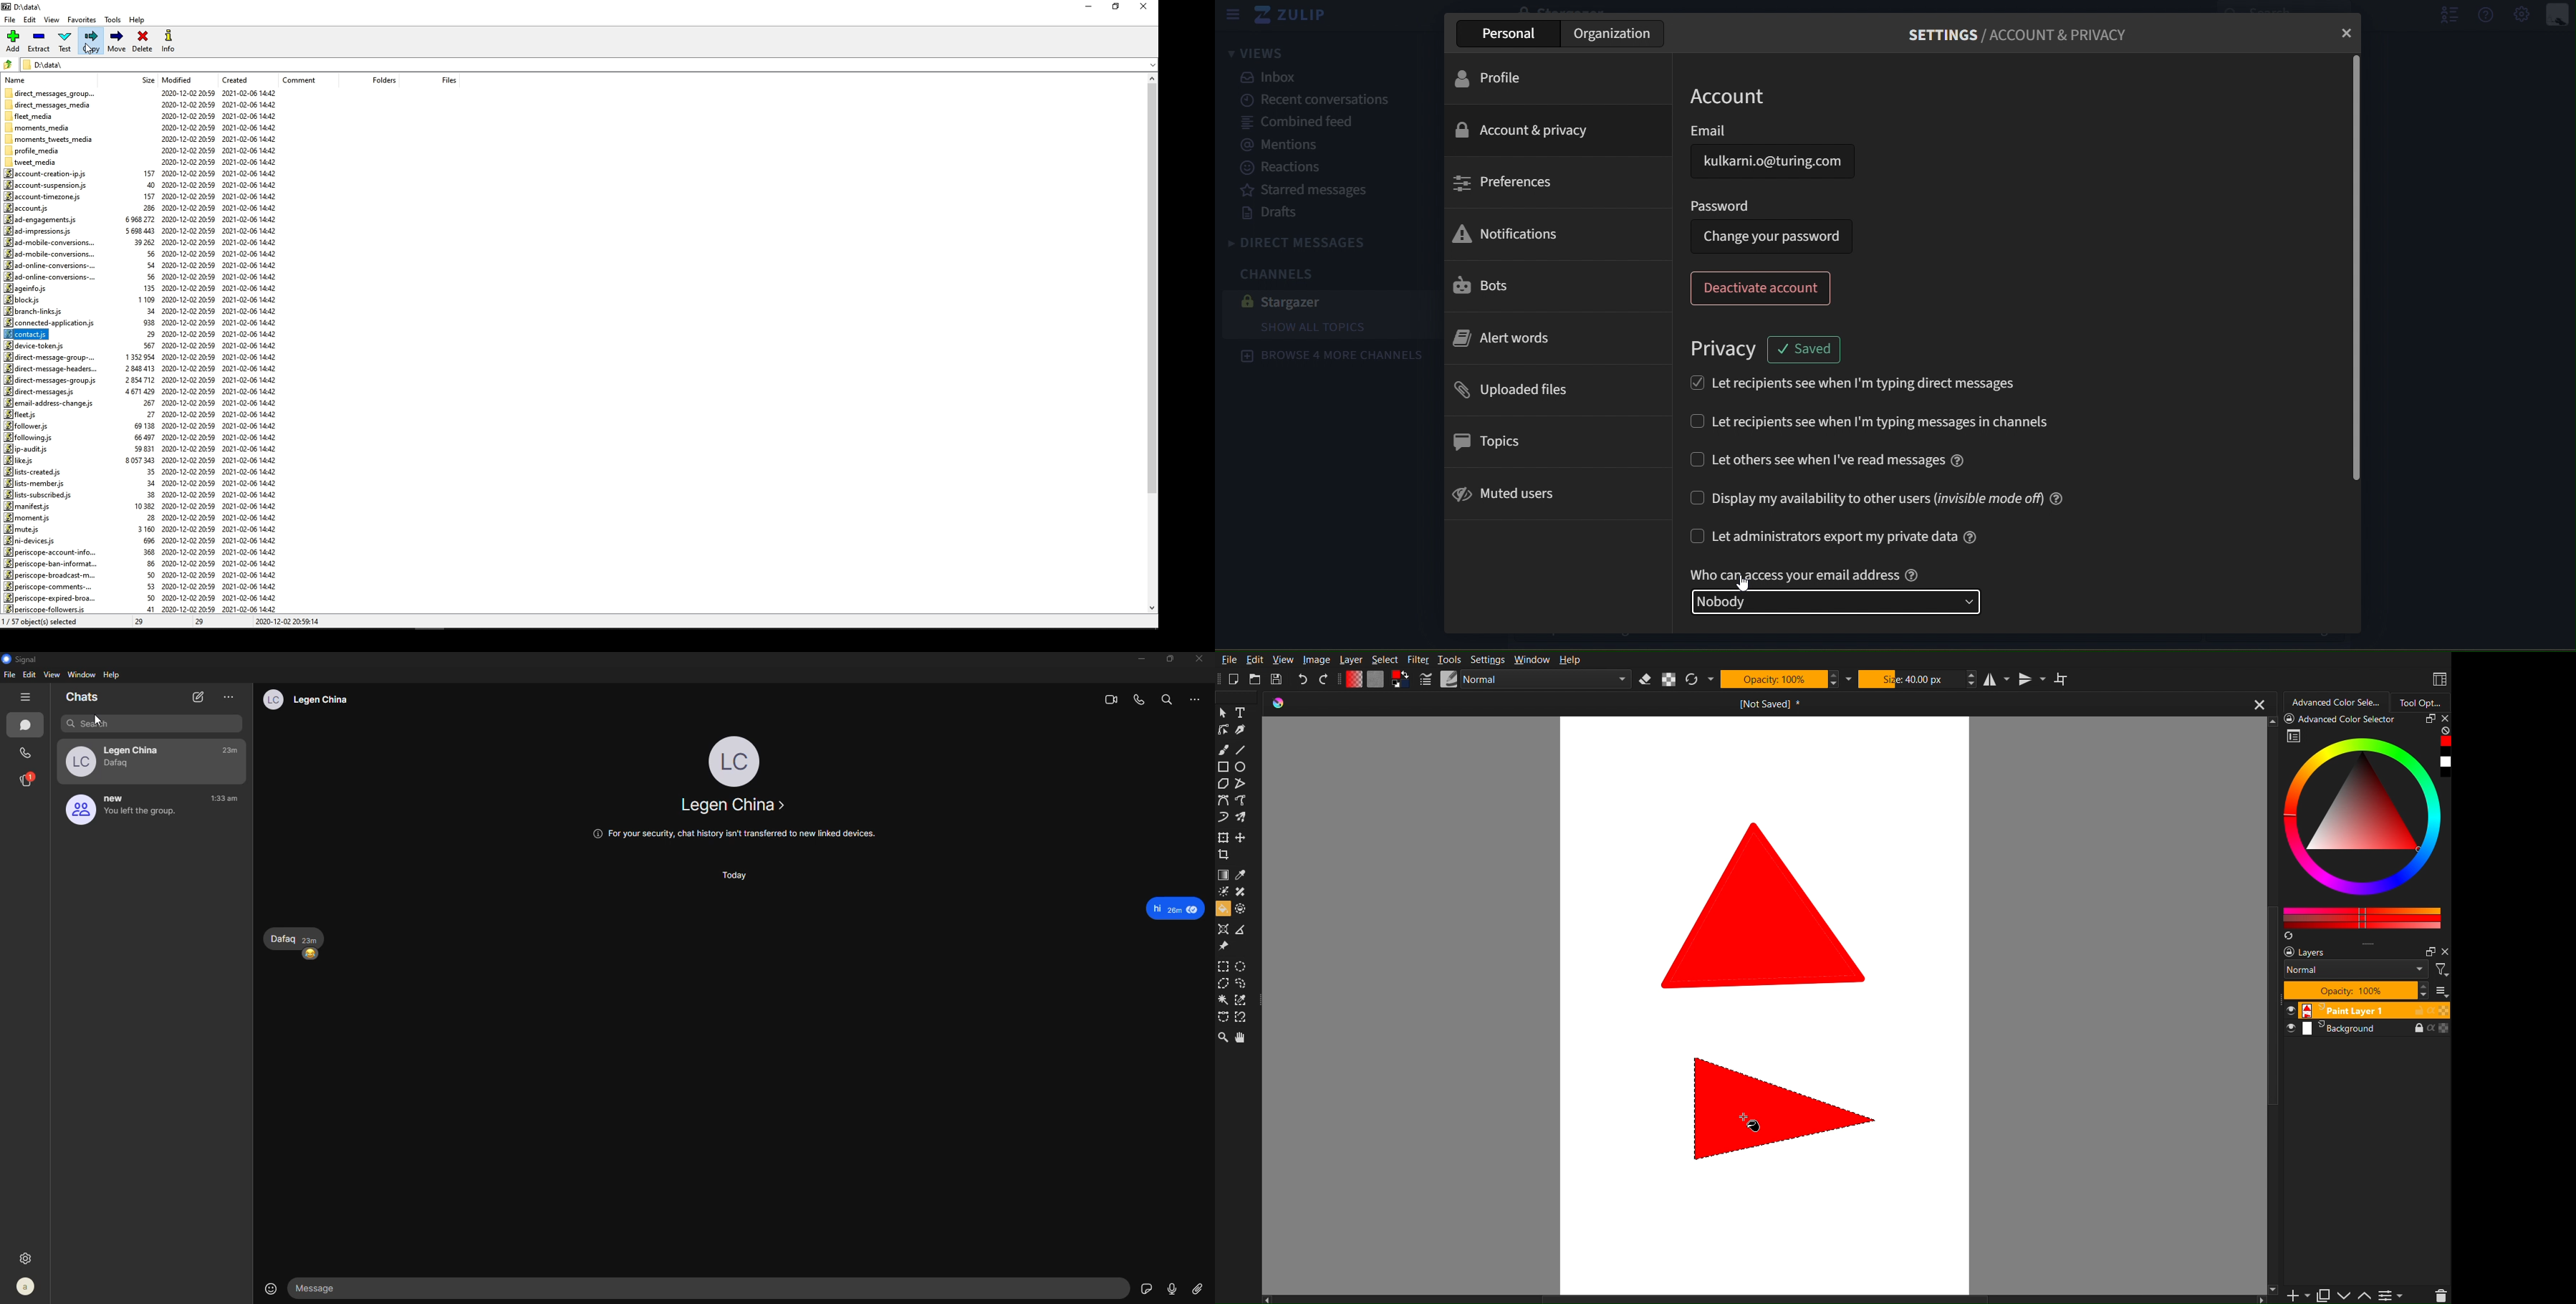  I want to click on Tools, so click(1452, 661).